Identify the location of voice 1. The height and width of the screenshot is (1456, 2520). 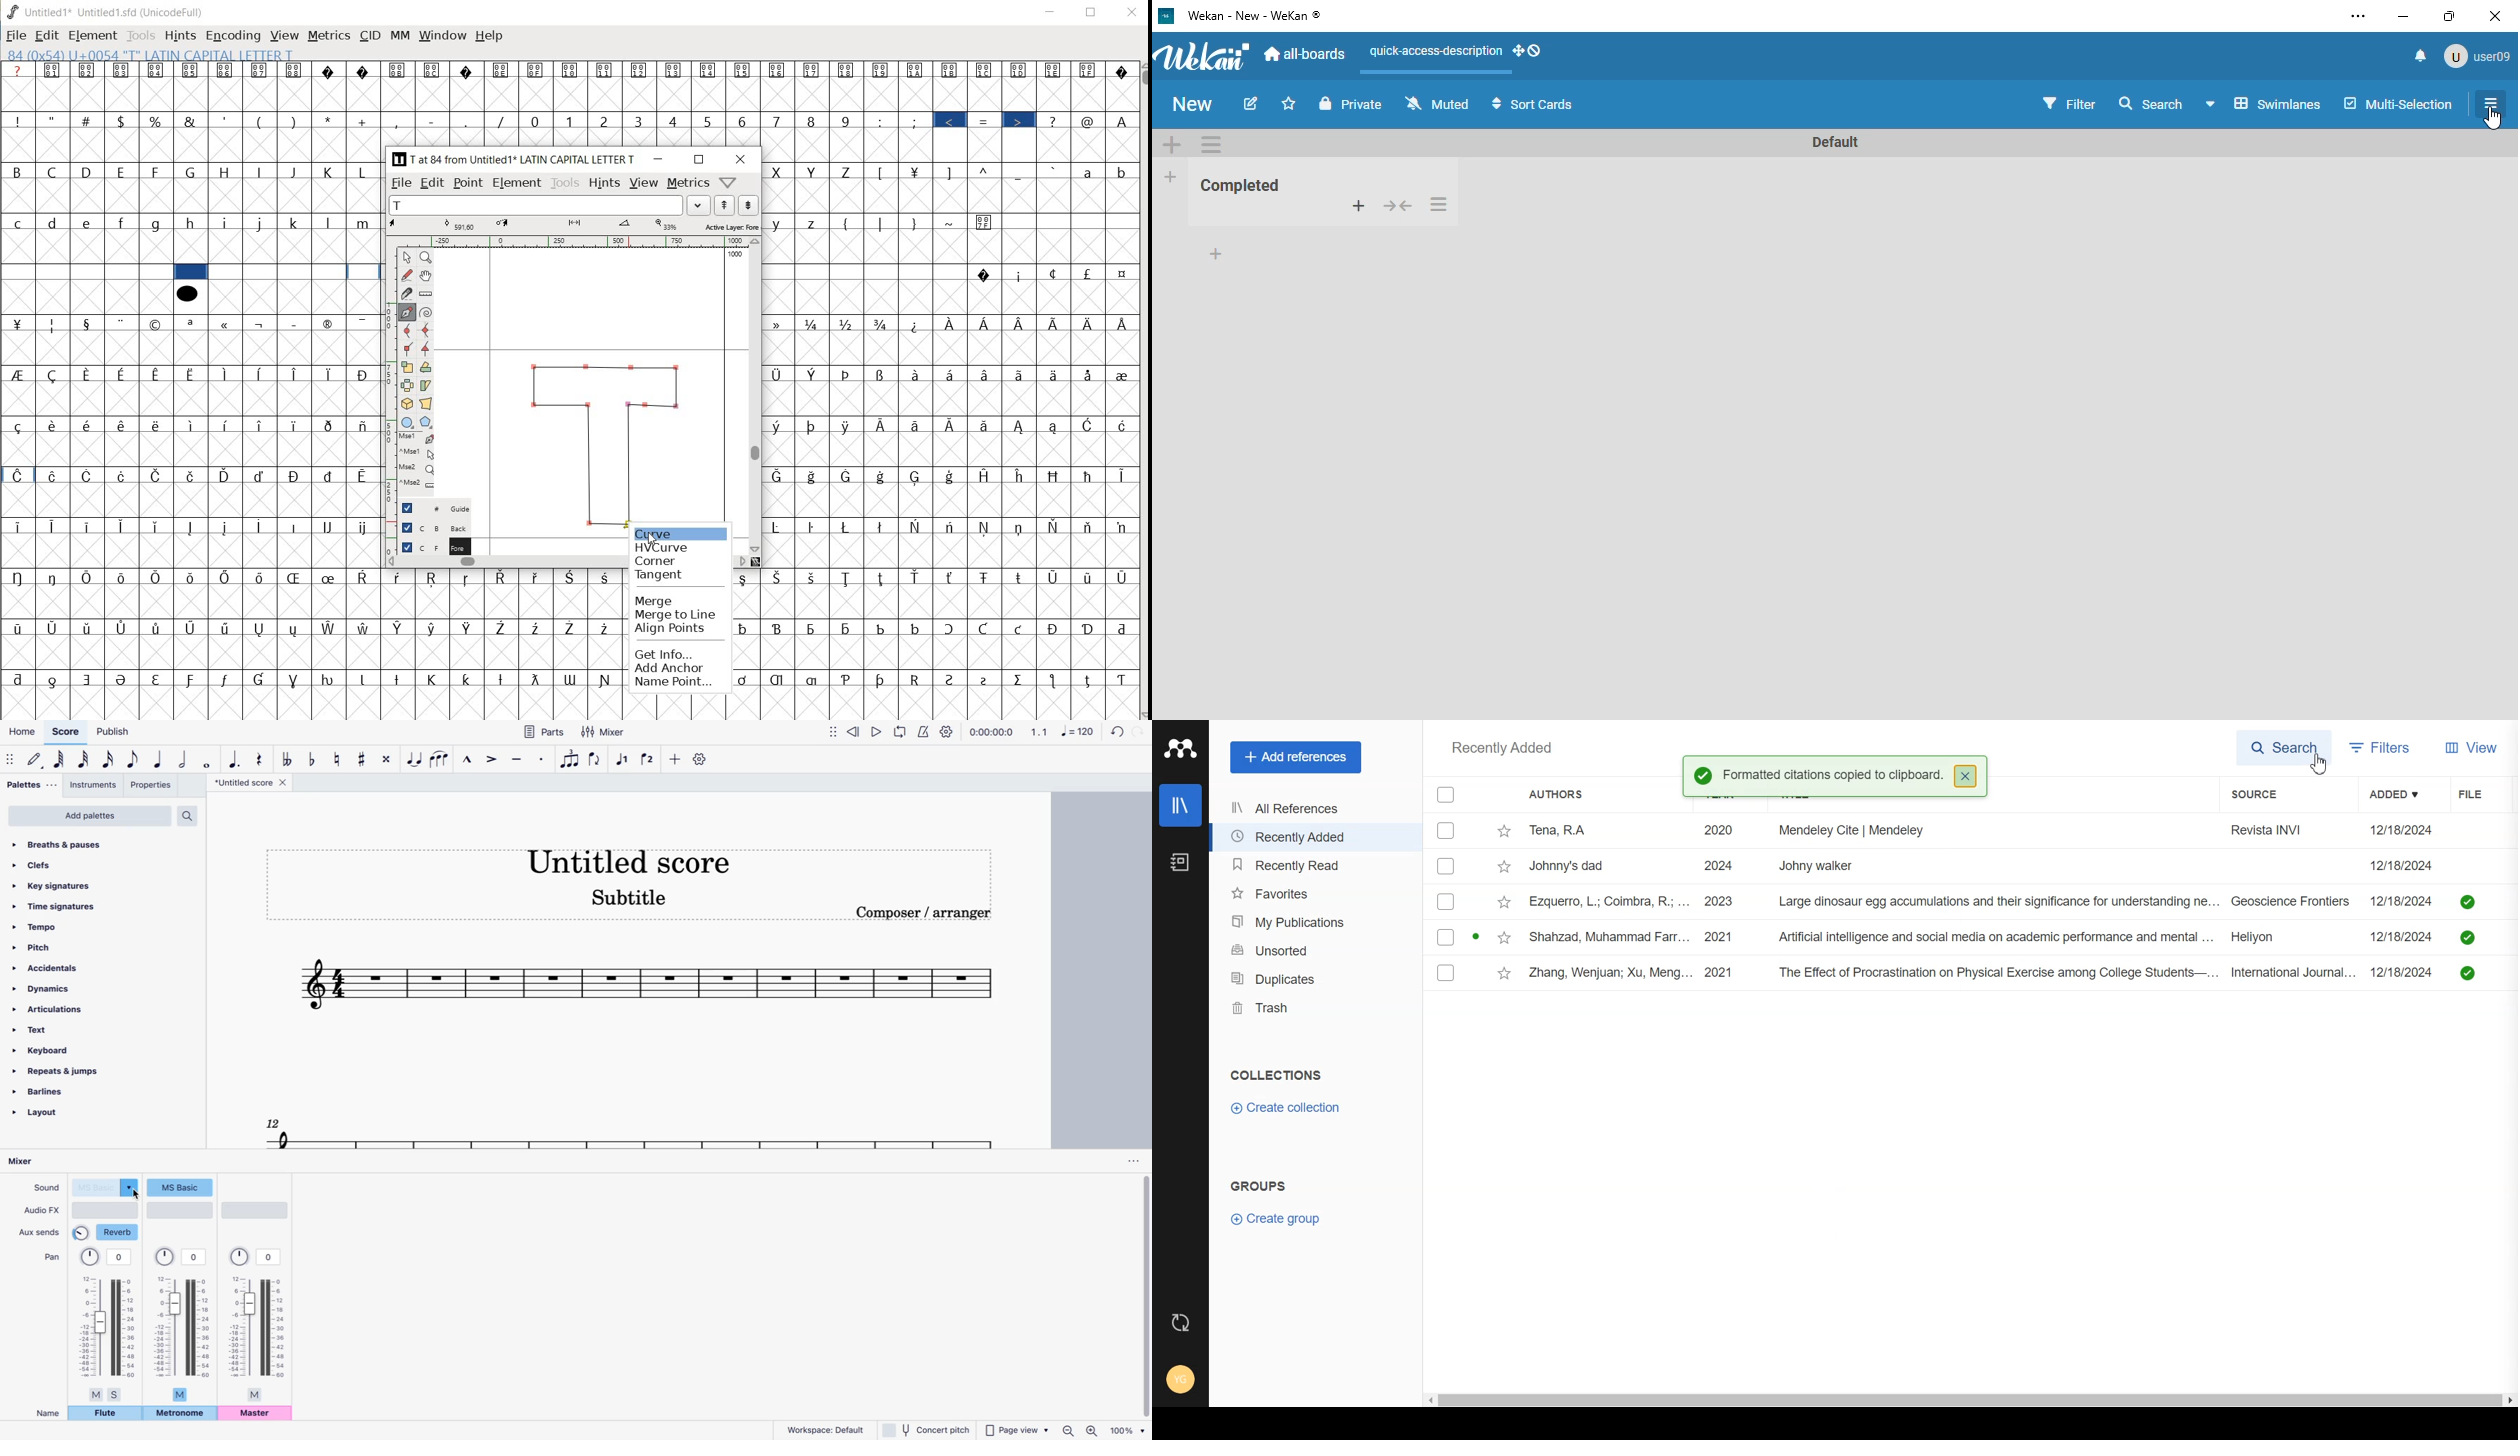
(623, 760).